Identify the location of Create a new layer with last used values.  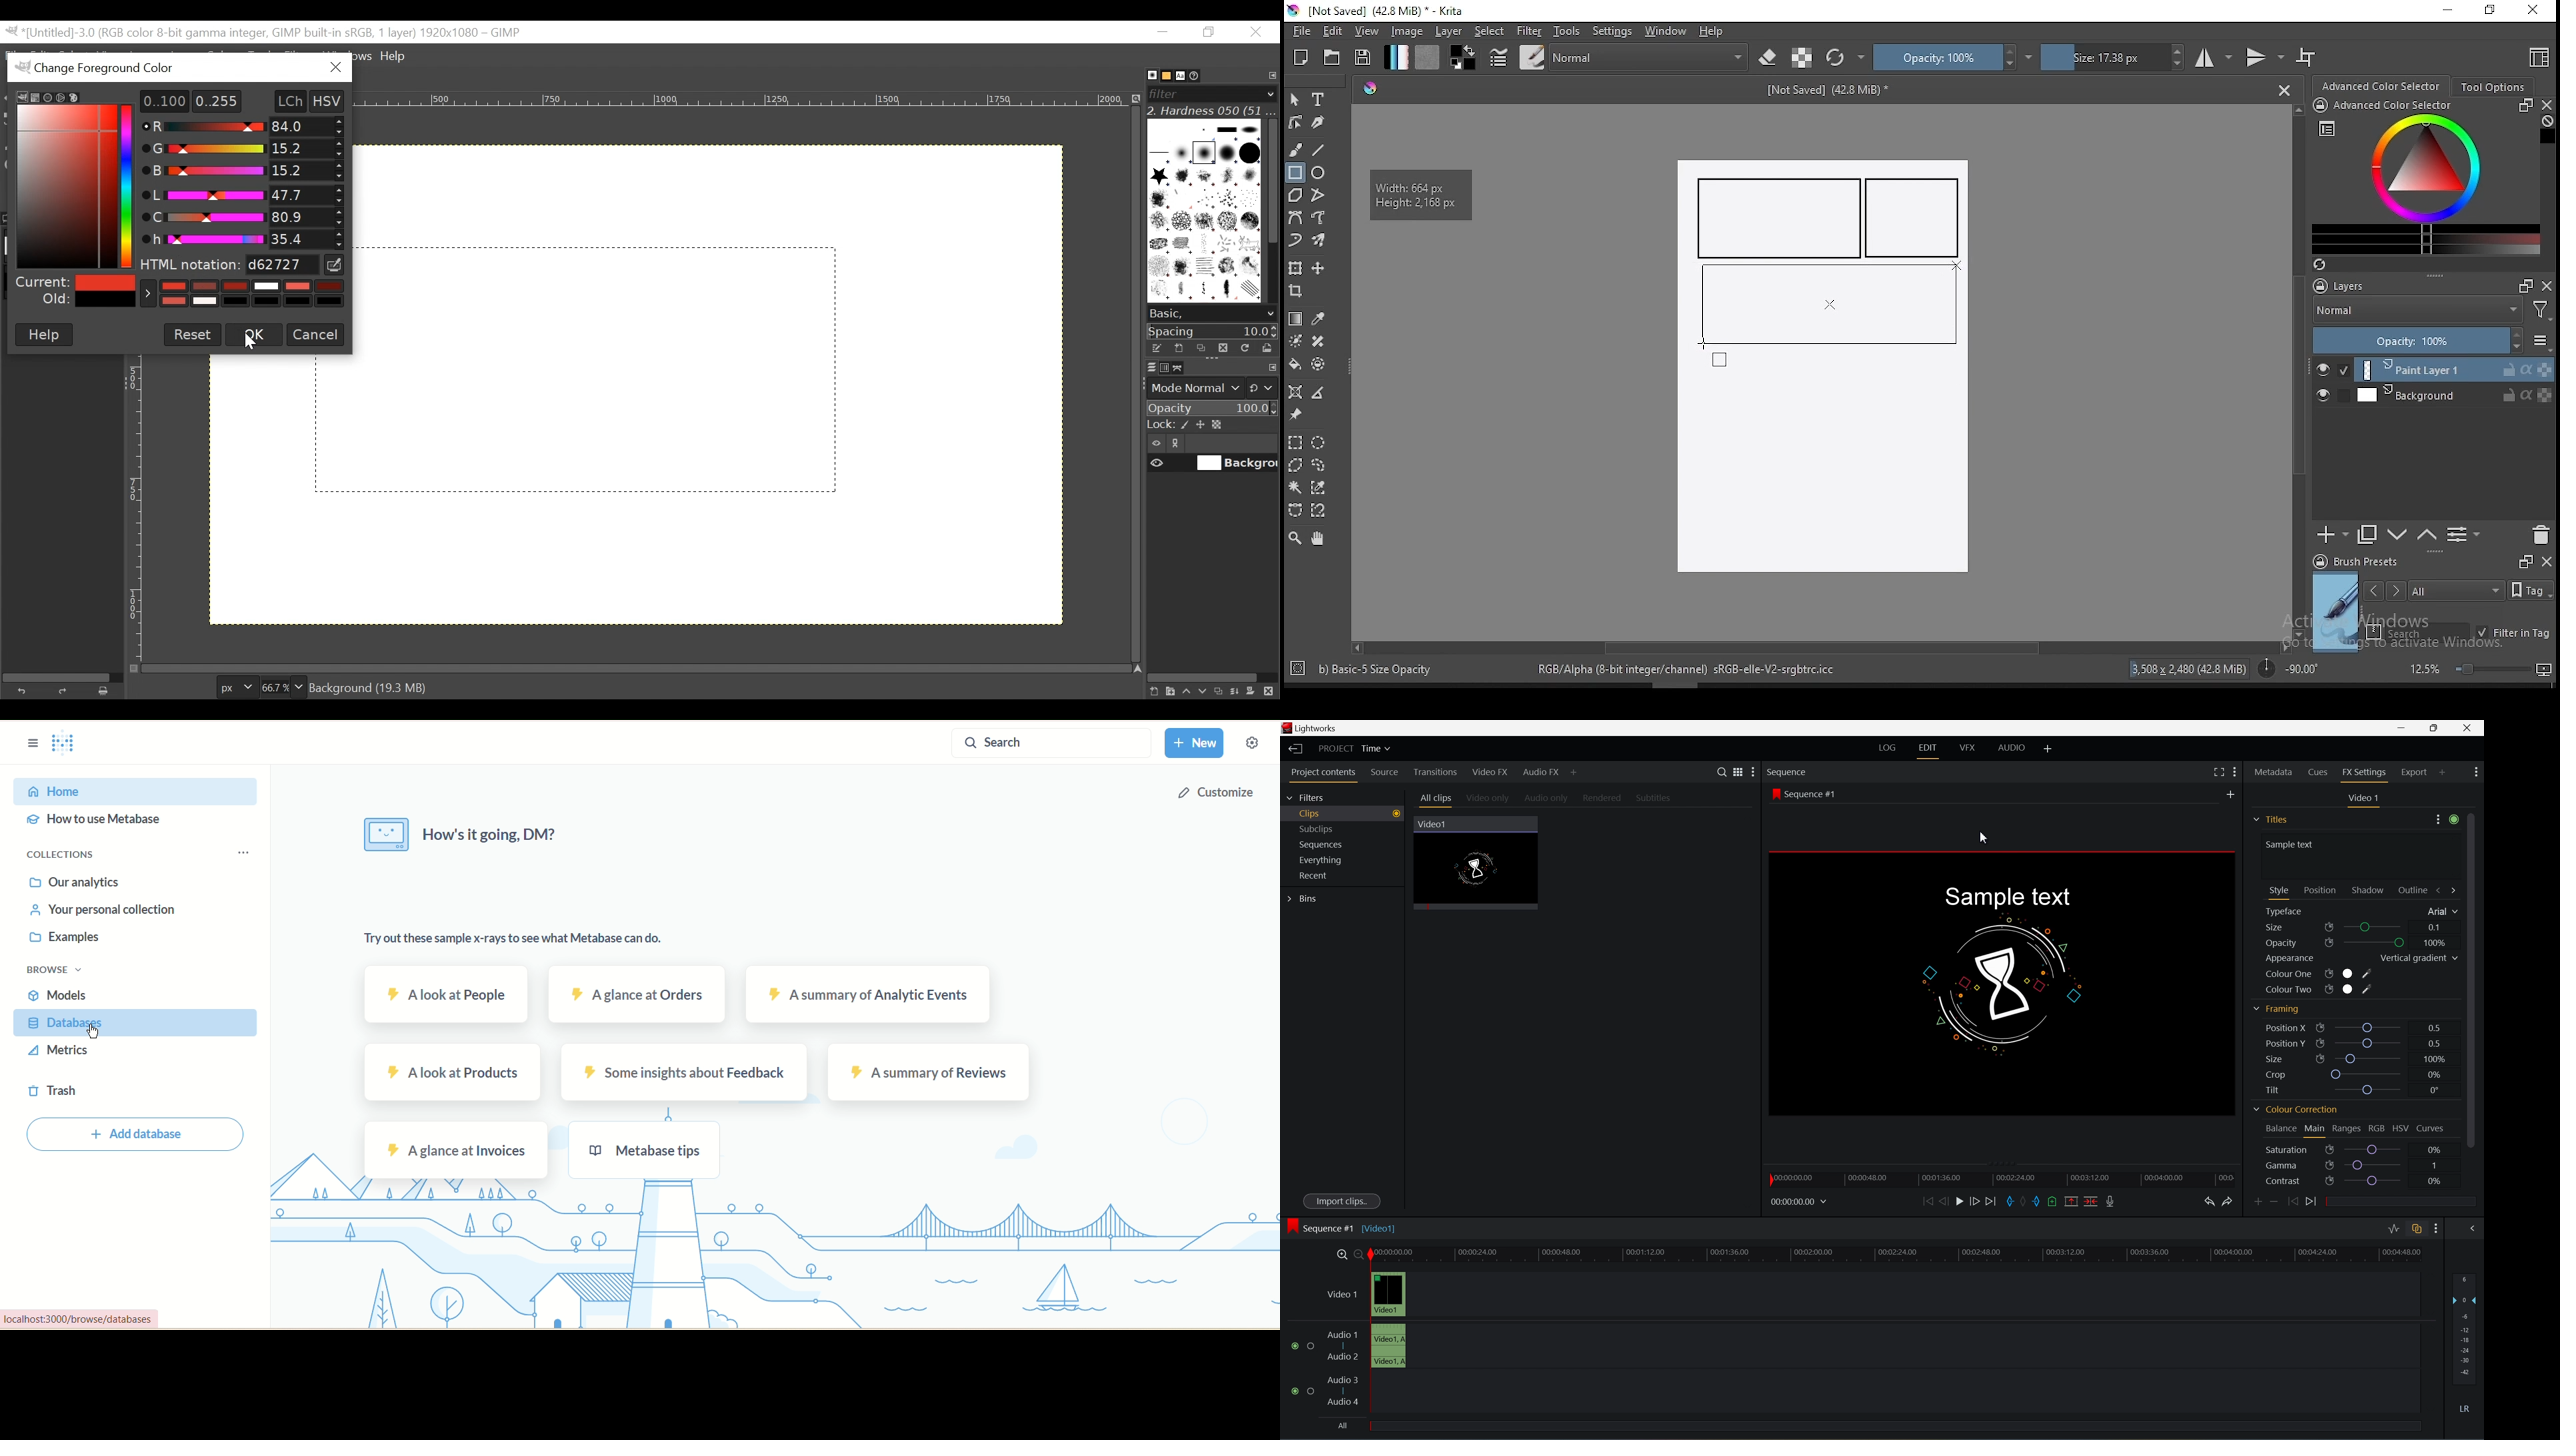
(1152, 692).